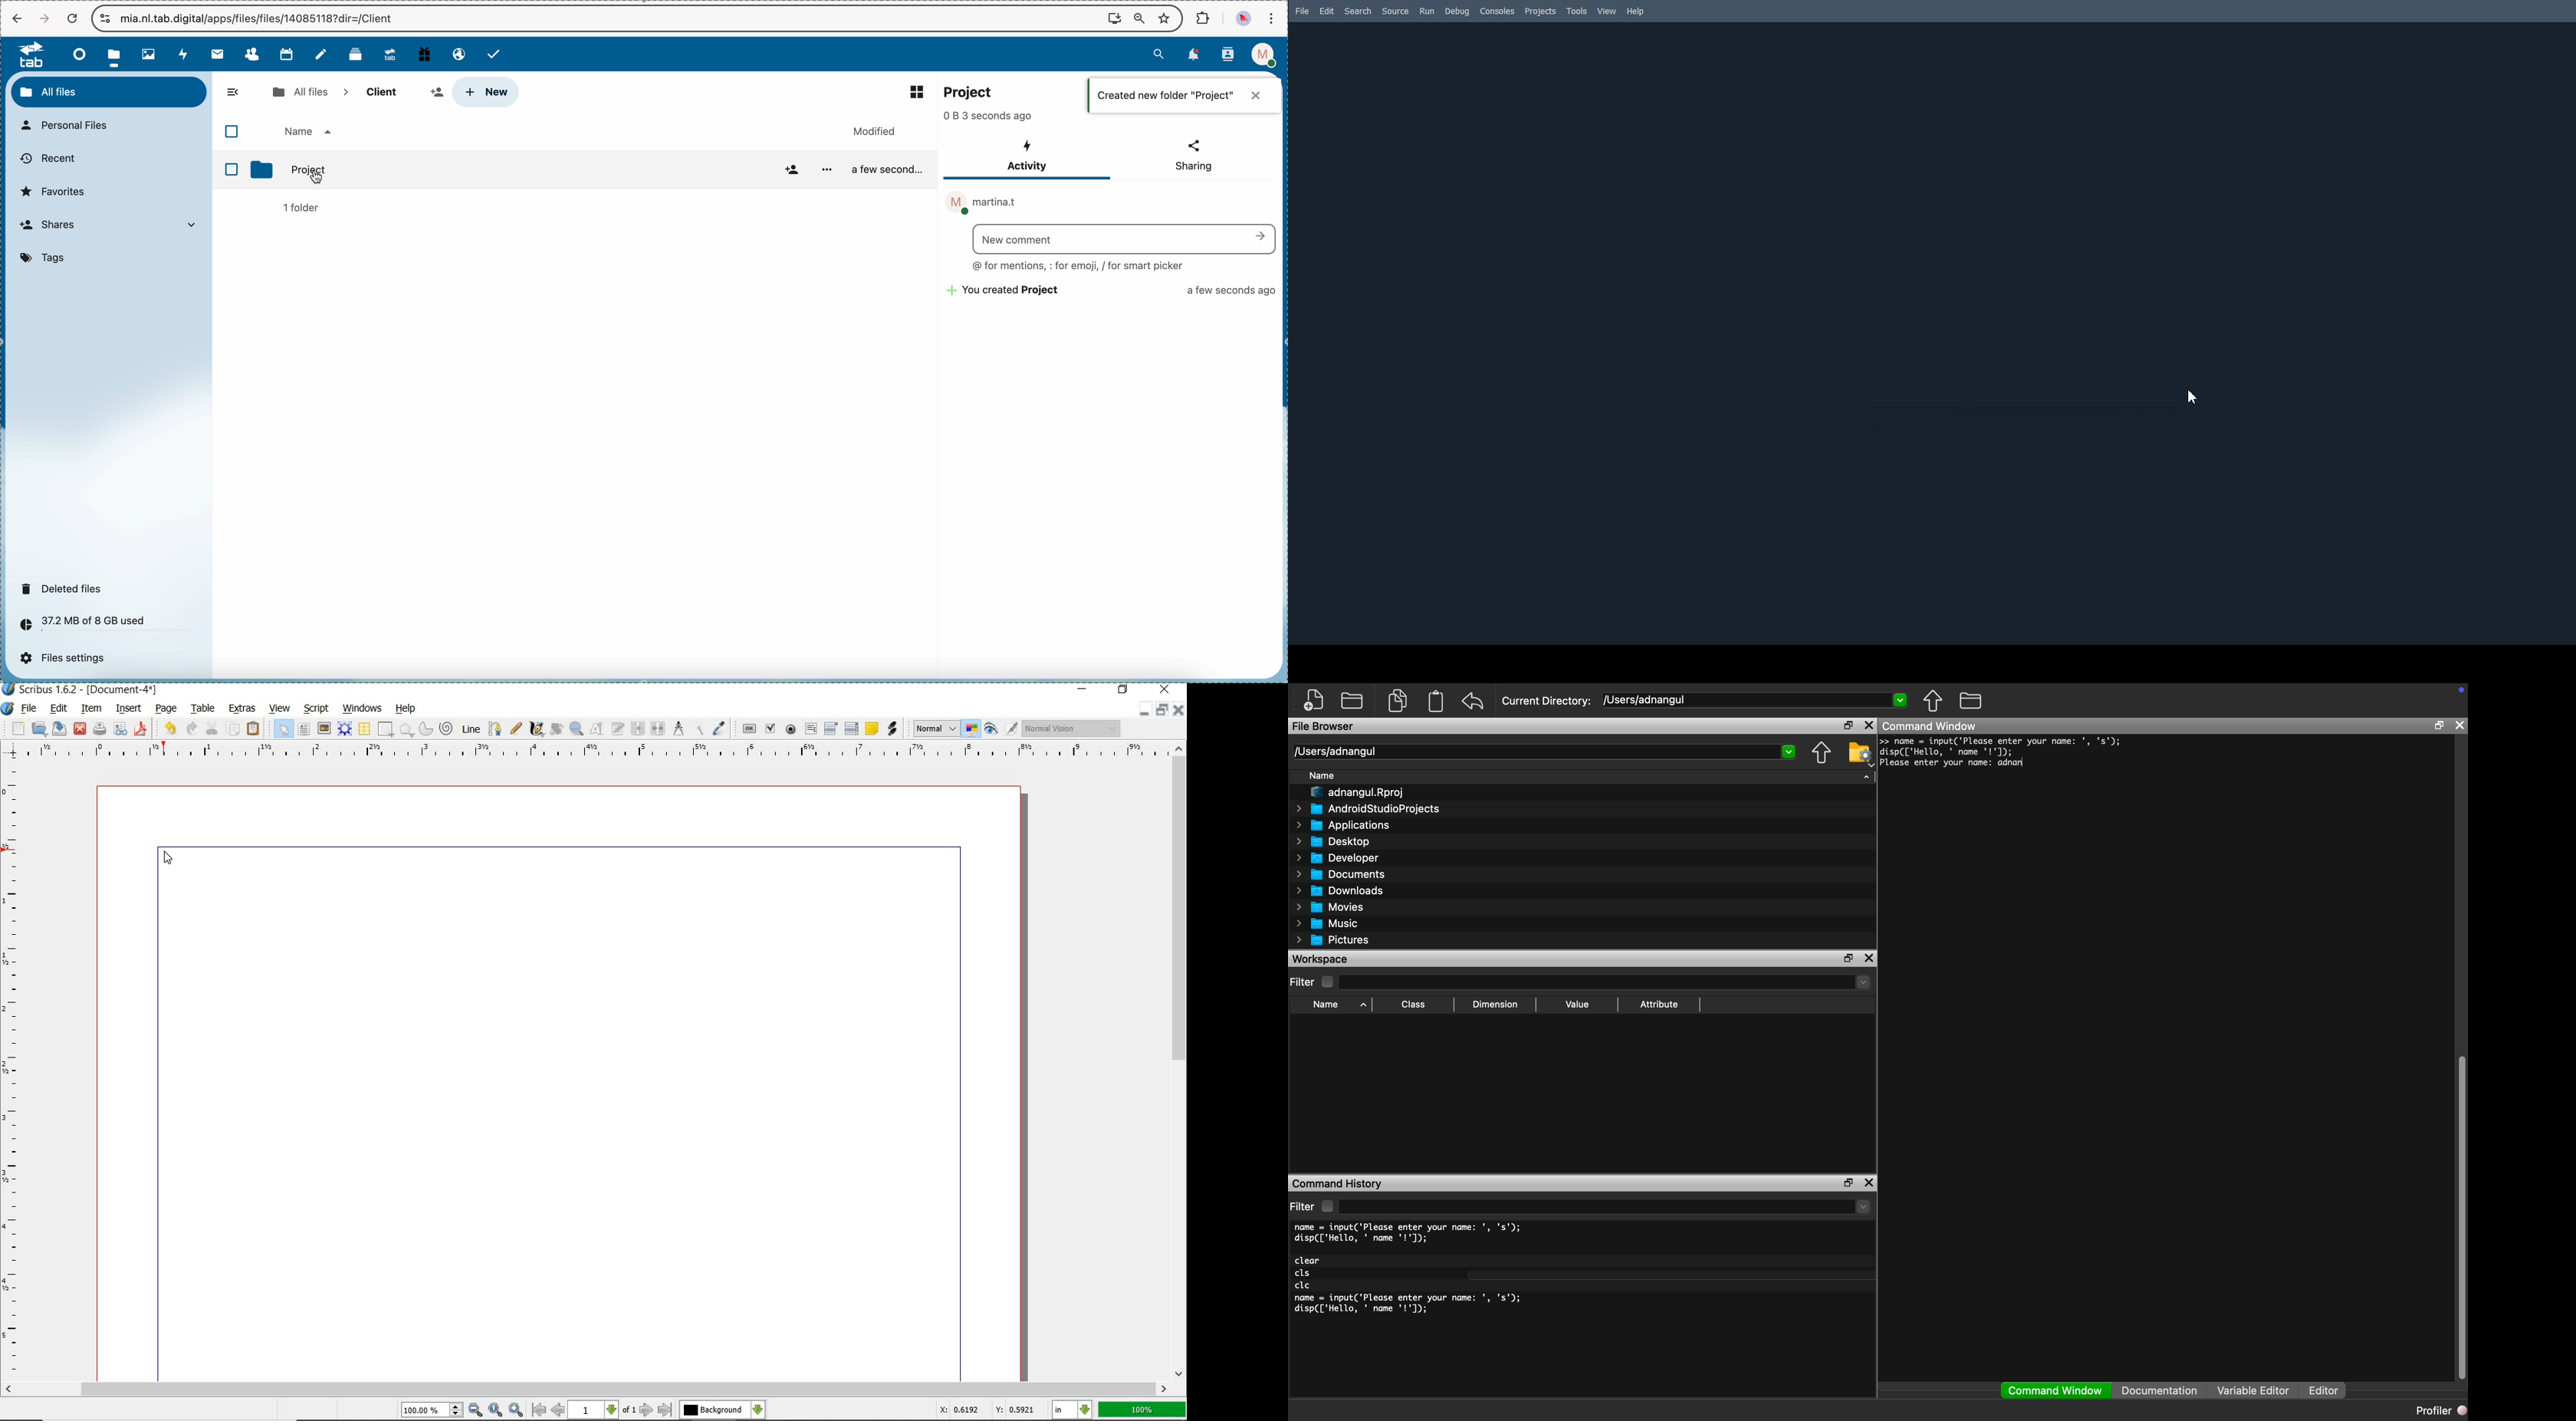 Image resolution: width=2576 pixels, height=1428 pixels. What do you see at coordinates (1411, 1004) in the screenshot?
I see `Class` at bounding box center [1411, 1004].